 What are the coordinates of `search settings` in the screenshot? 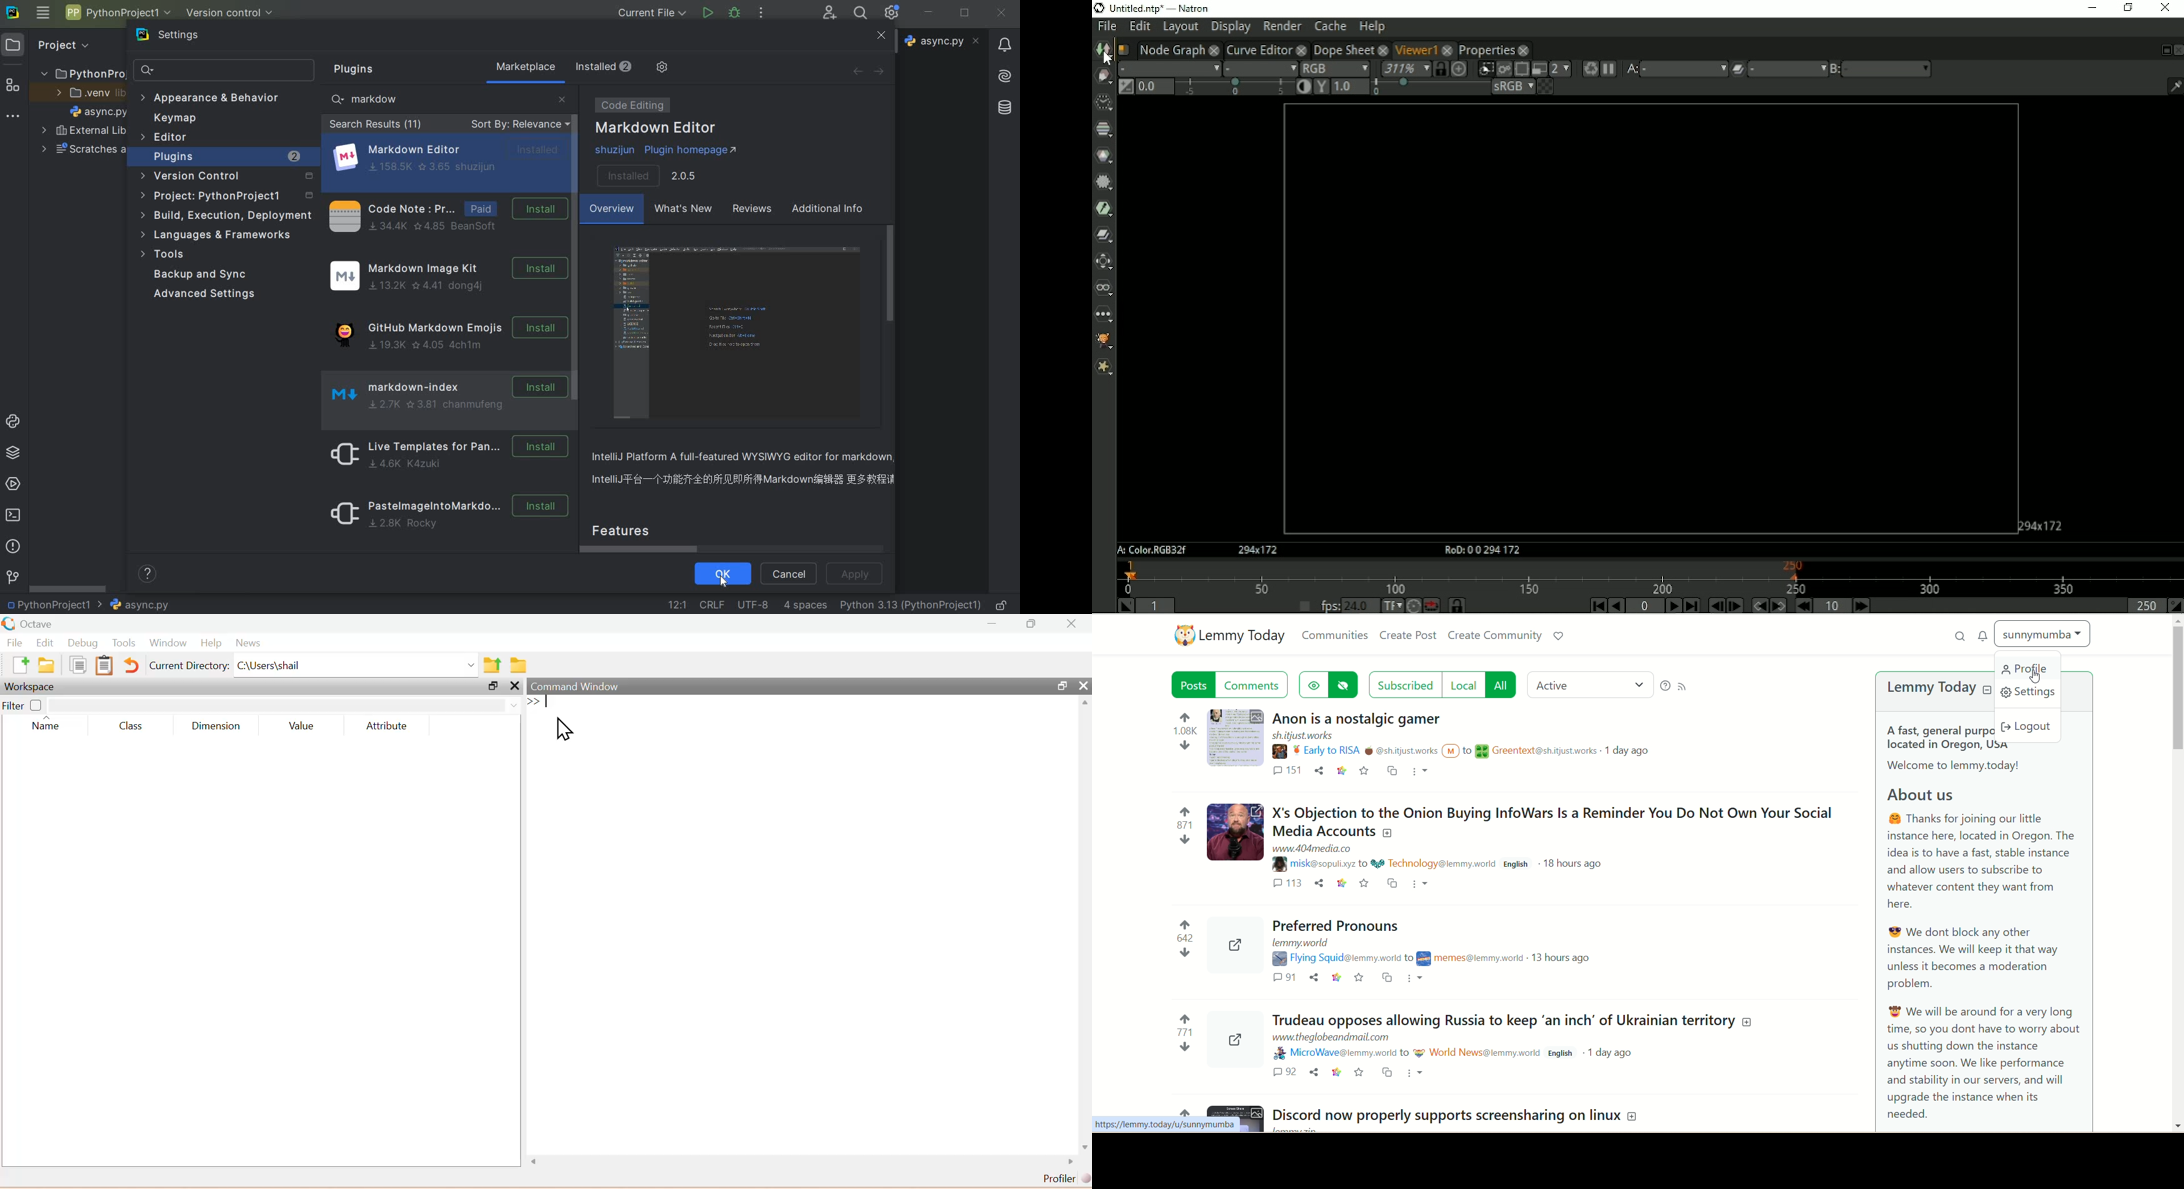 It's located at (225, 71).